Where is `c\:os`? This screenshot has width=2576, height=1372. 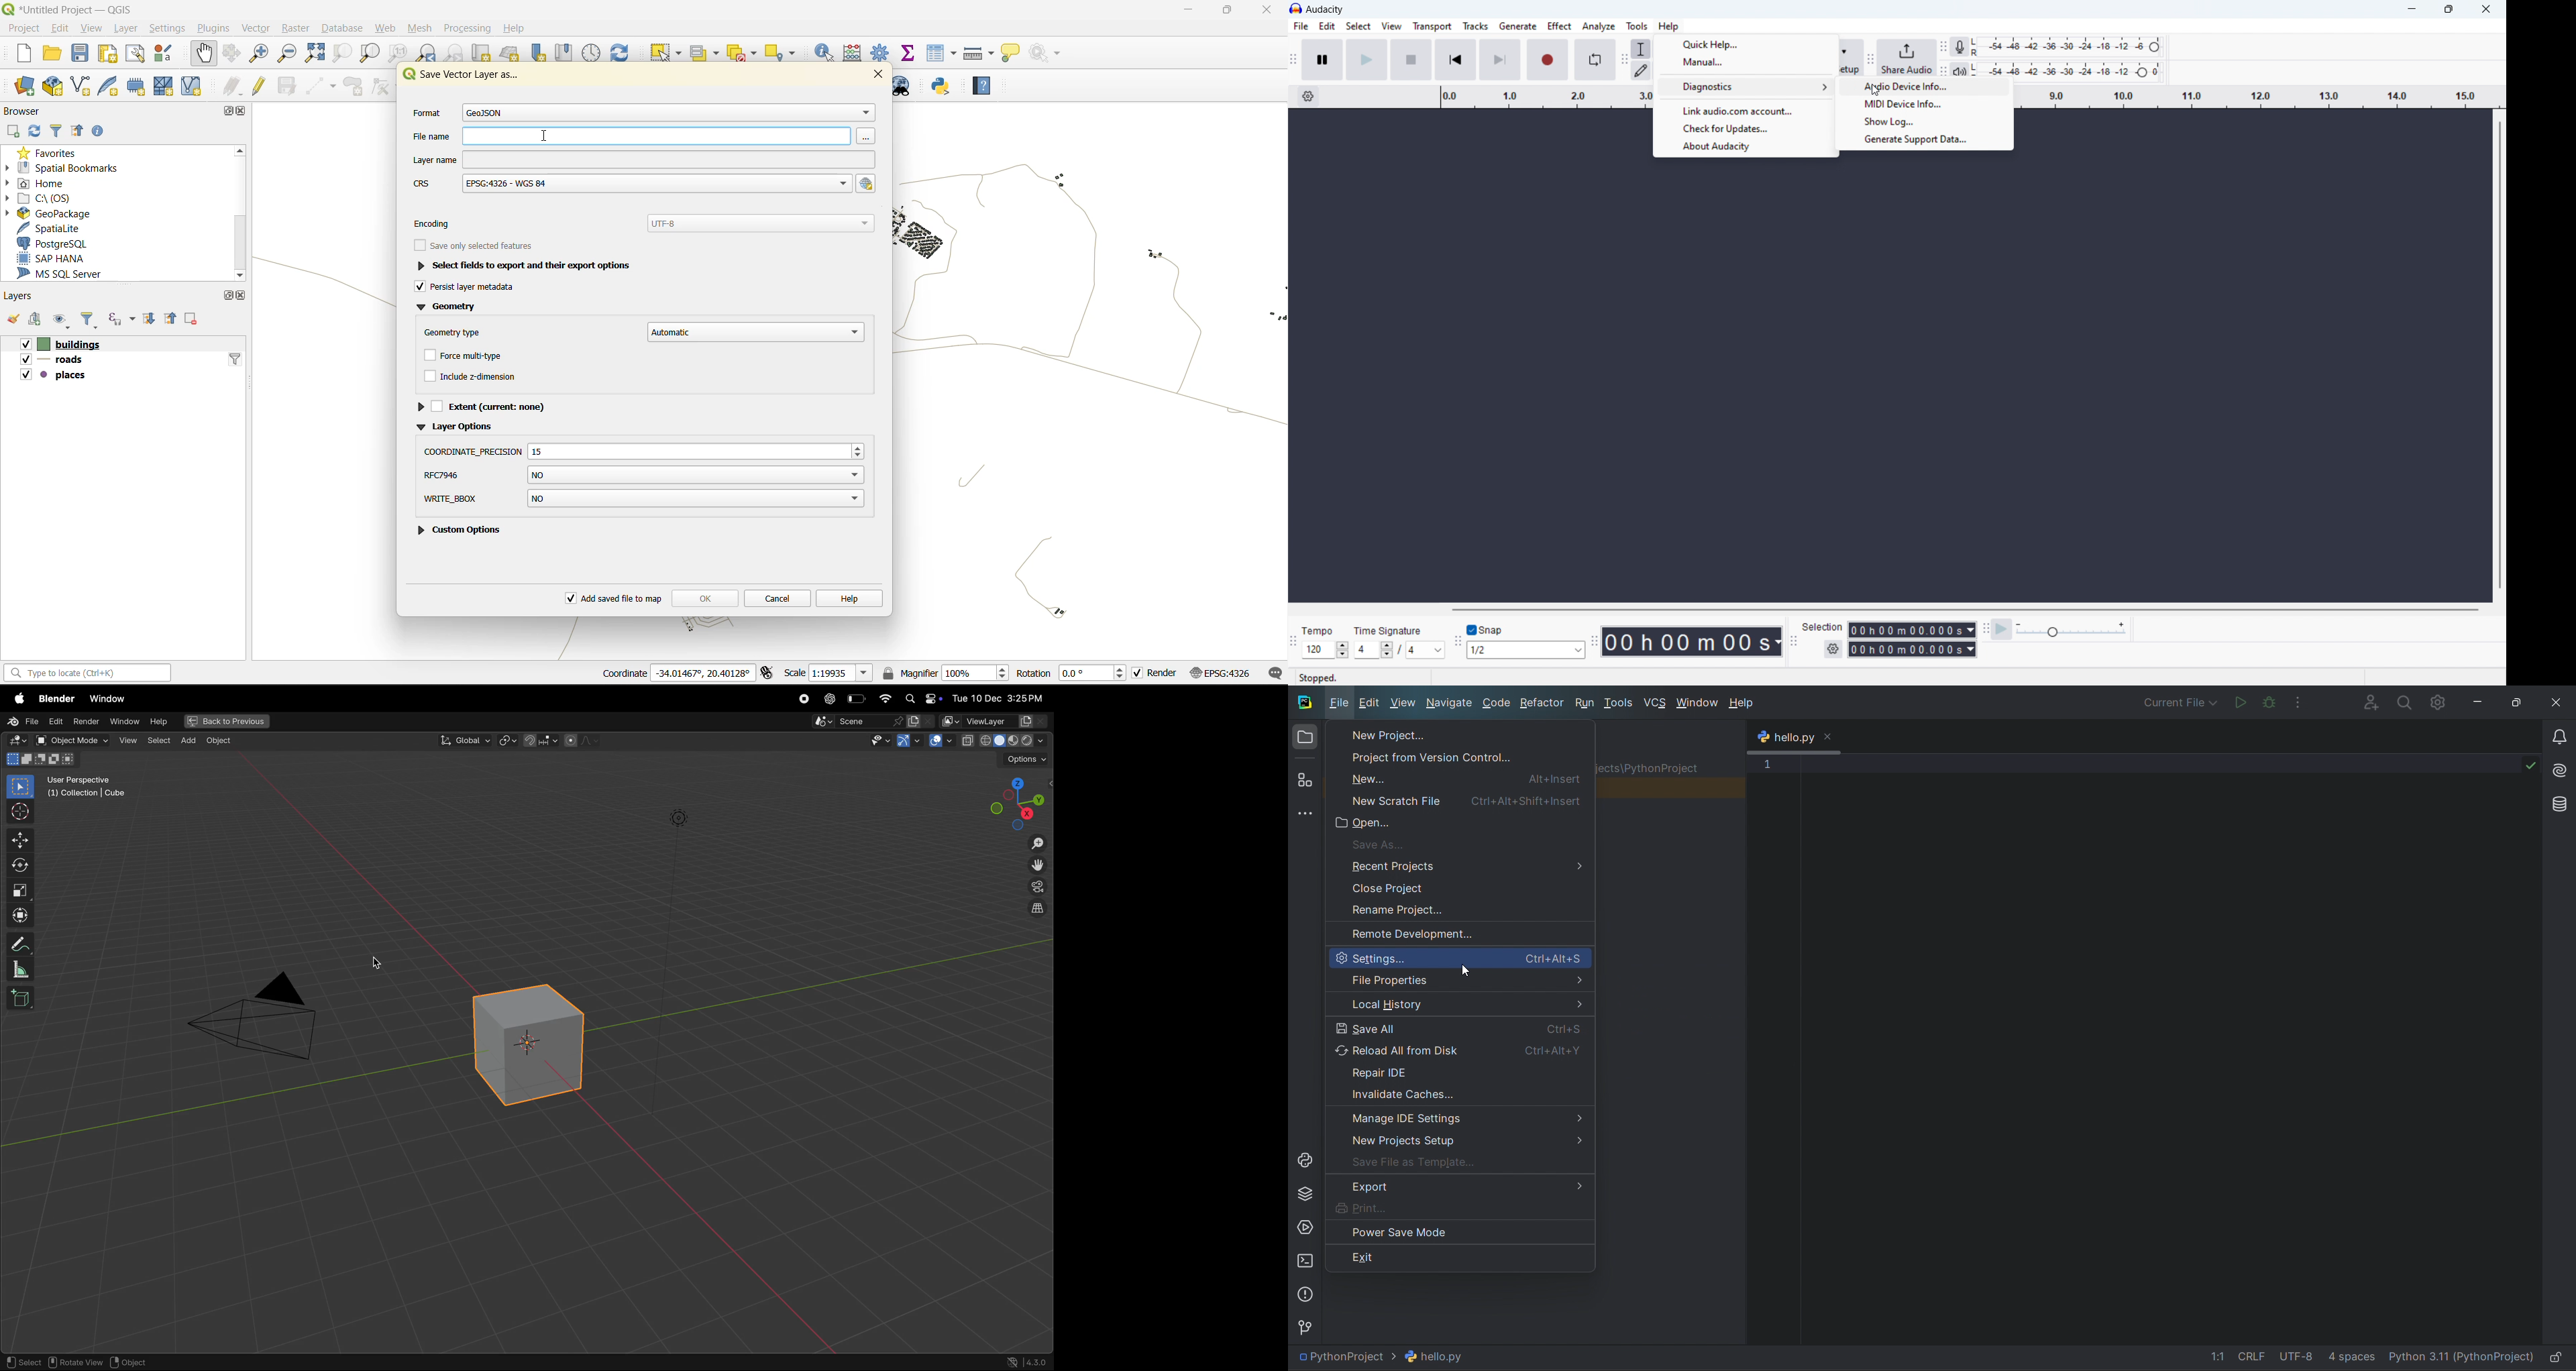
c\:os is located at coordinates (48, 199).